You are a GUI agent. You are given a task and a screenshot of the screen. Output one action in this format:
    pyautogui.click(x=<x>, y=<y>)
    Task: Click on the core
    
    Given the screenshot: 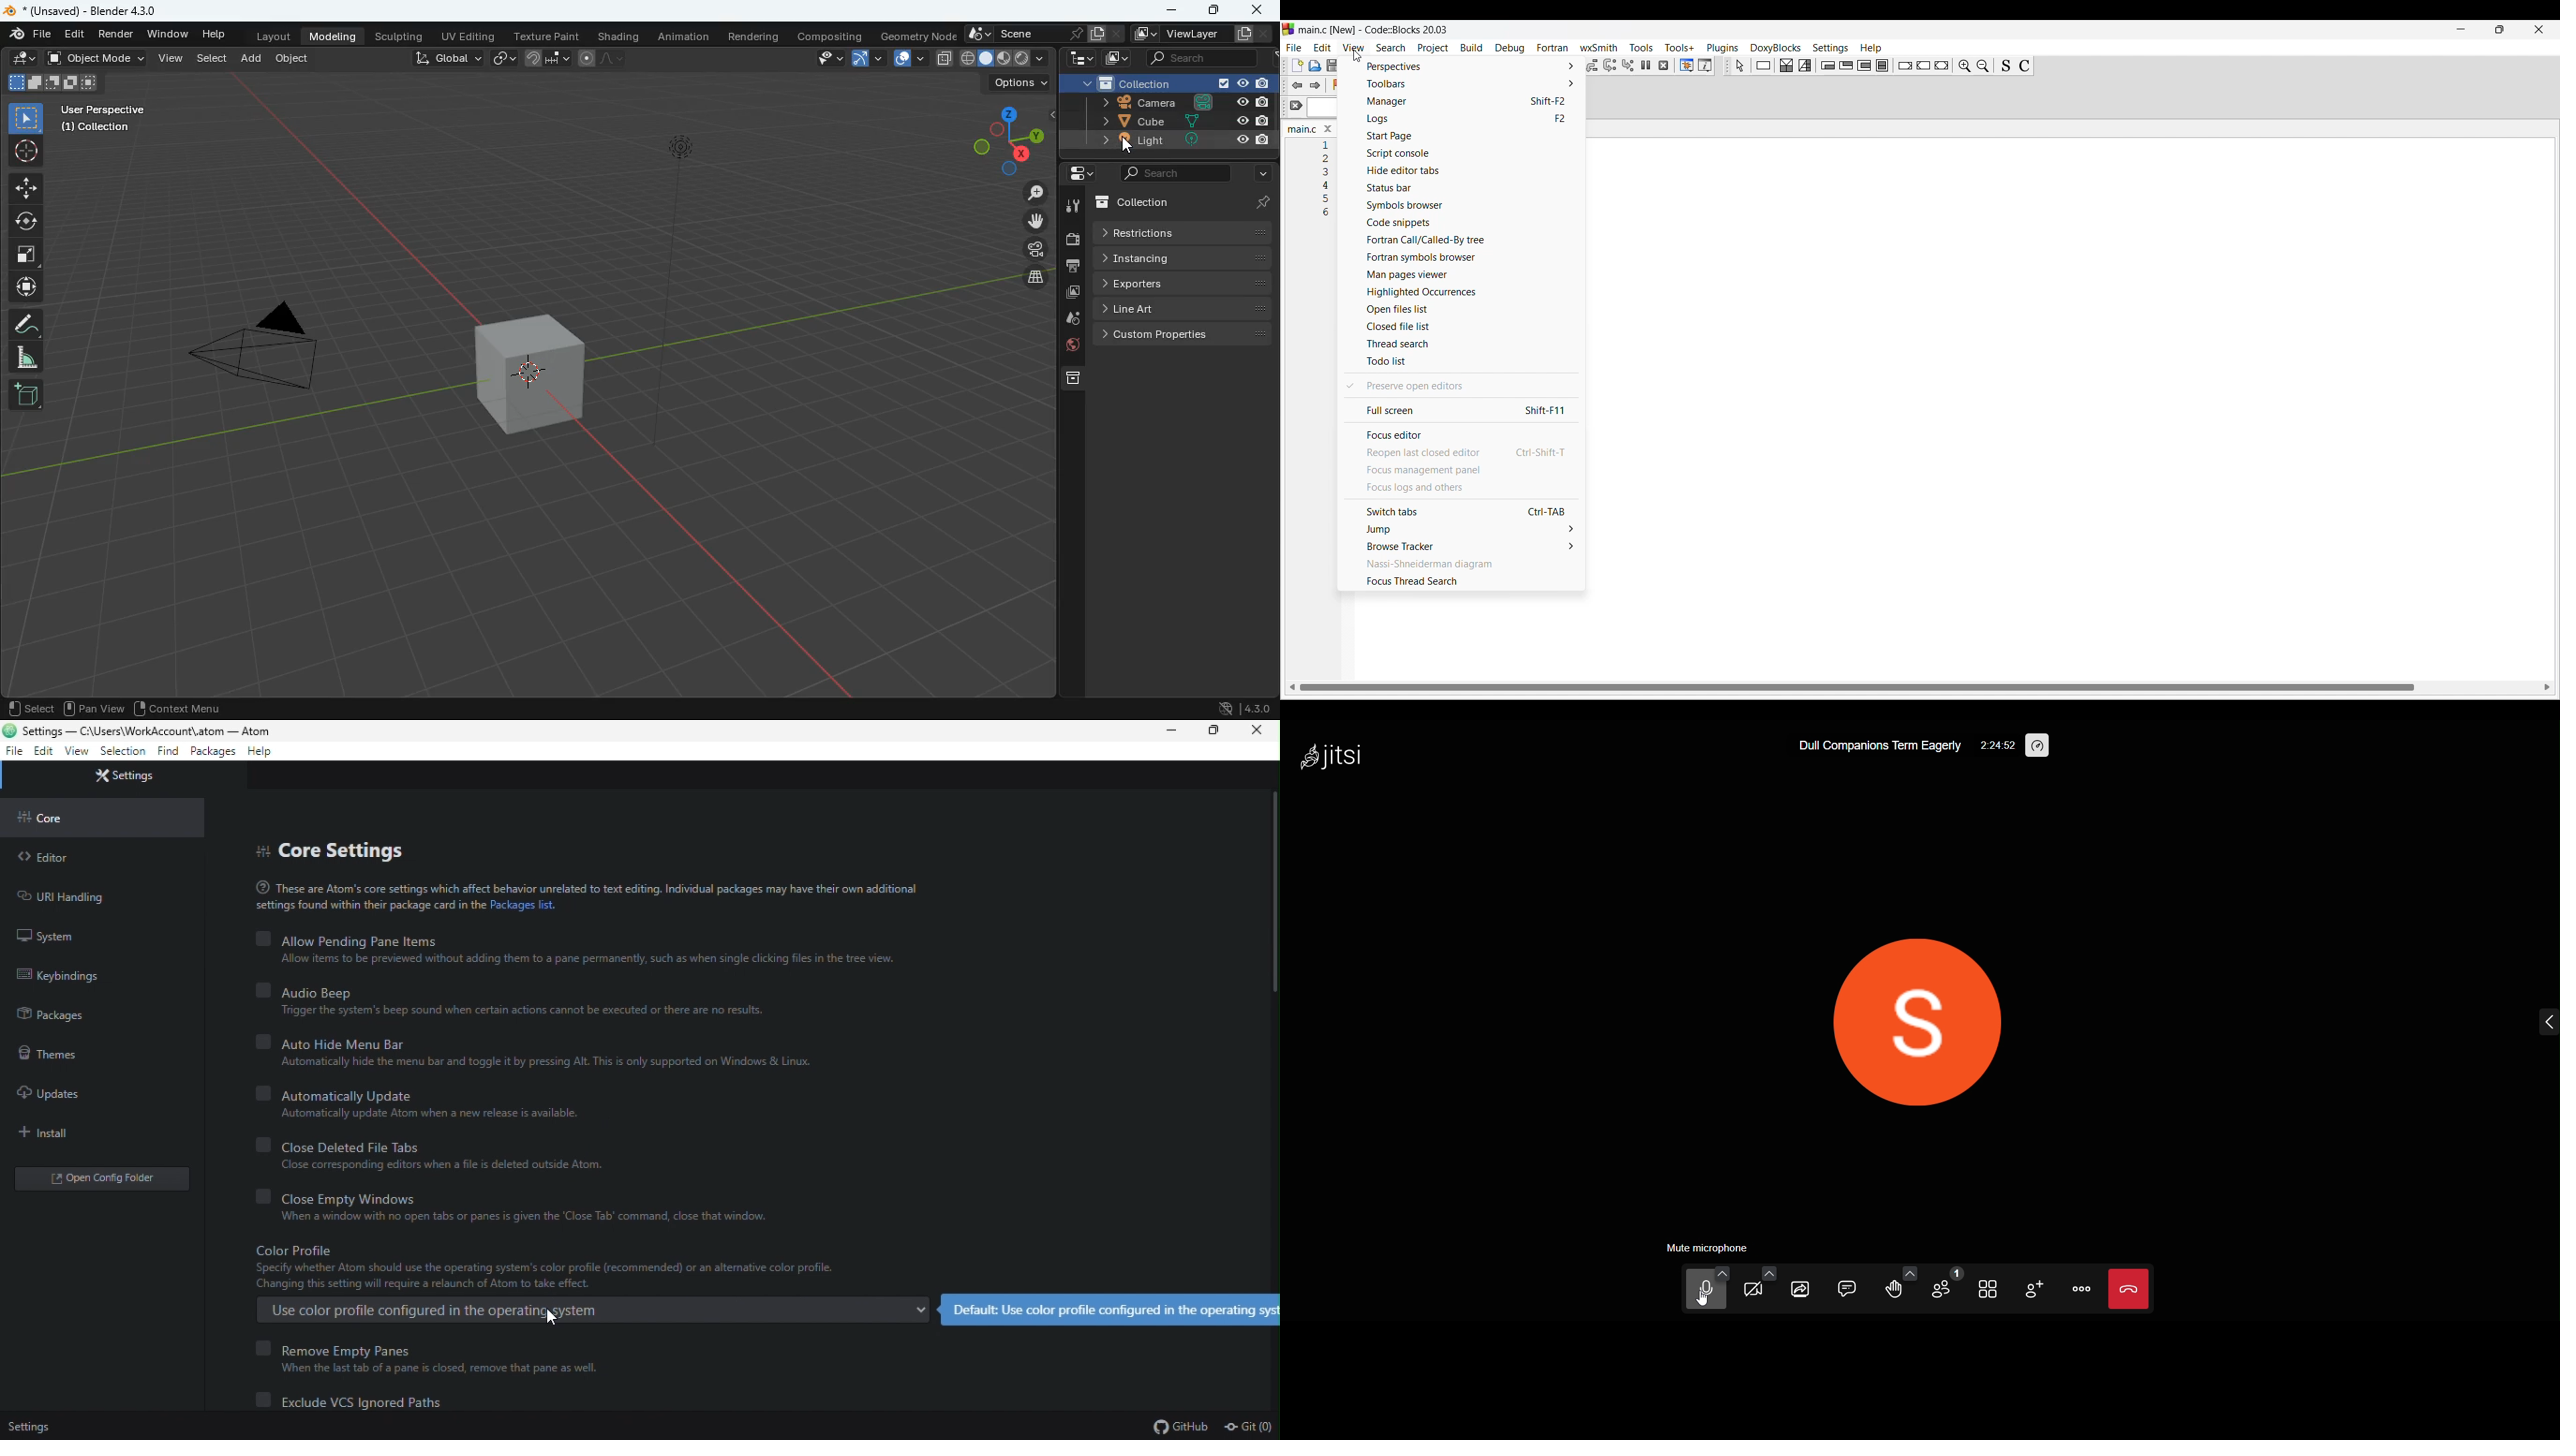 What is the action you would take?
    pyautogui.click(x=51, y=821)
    